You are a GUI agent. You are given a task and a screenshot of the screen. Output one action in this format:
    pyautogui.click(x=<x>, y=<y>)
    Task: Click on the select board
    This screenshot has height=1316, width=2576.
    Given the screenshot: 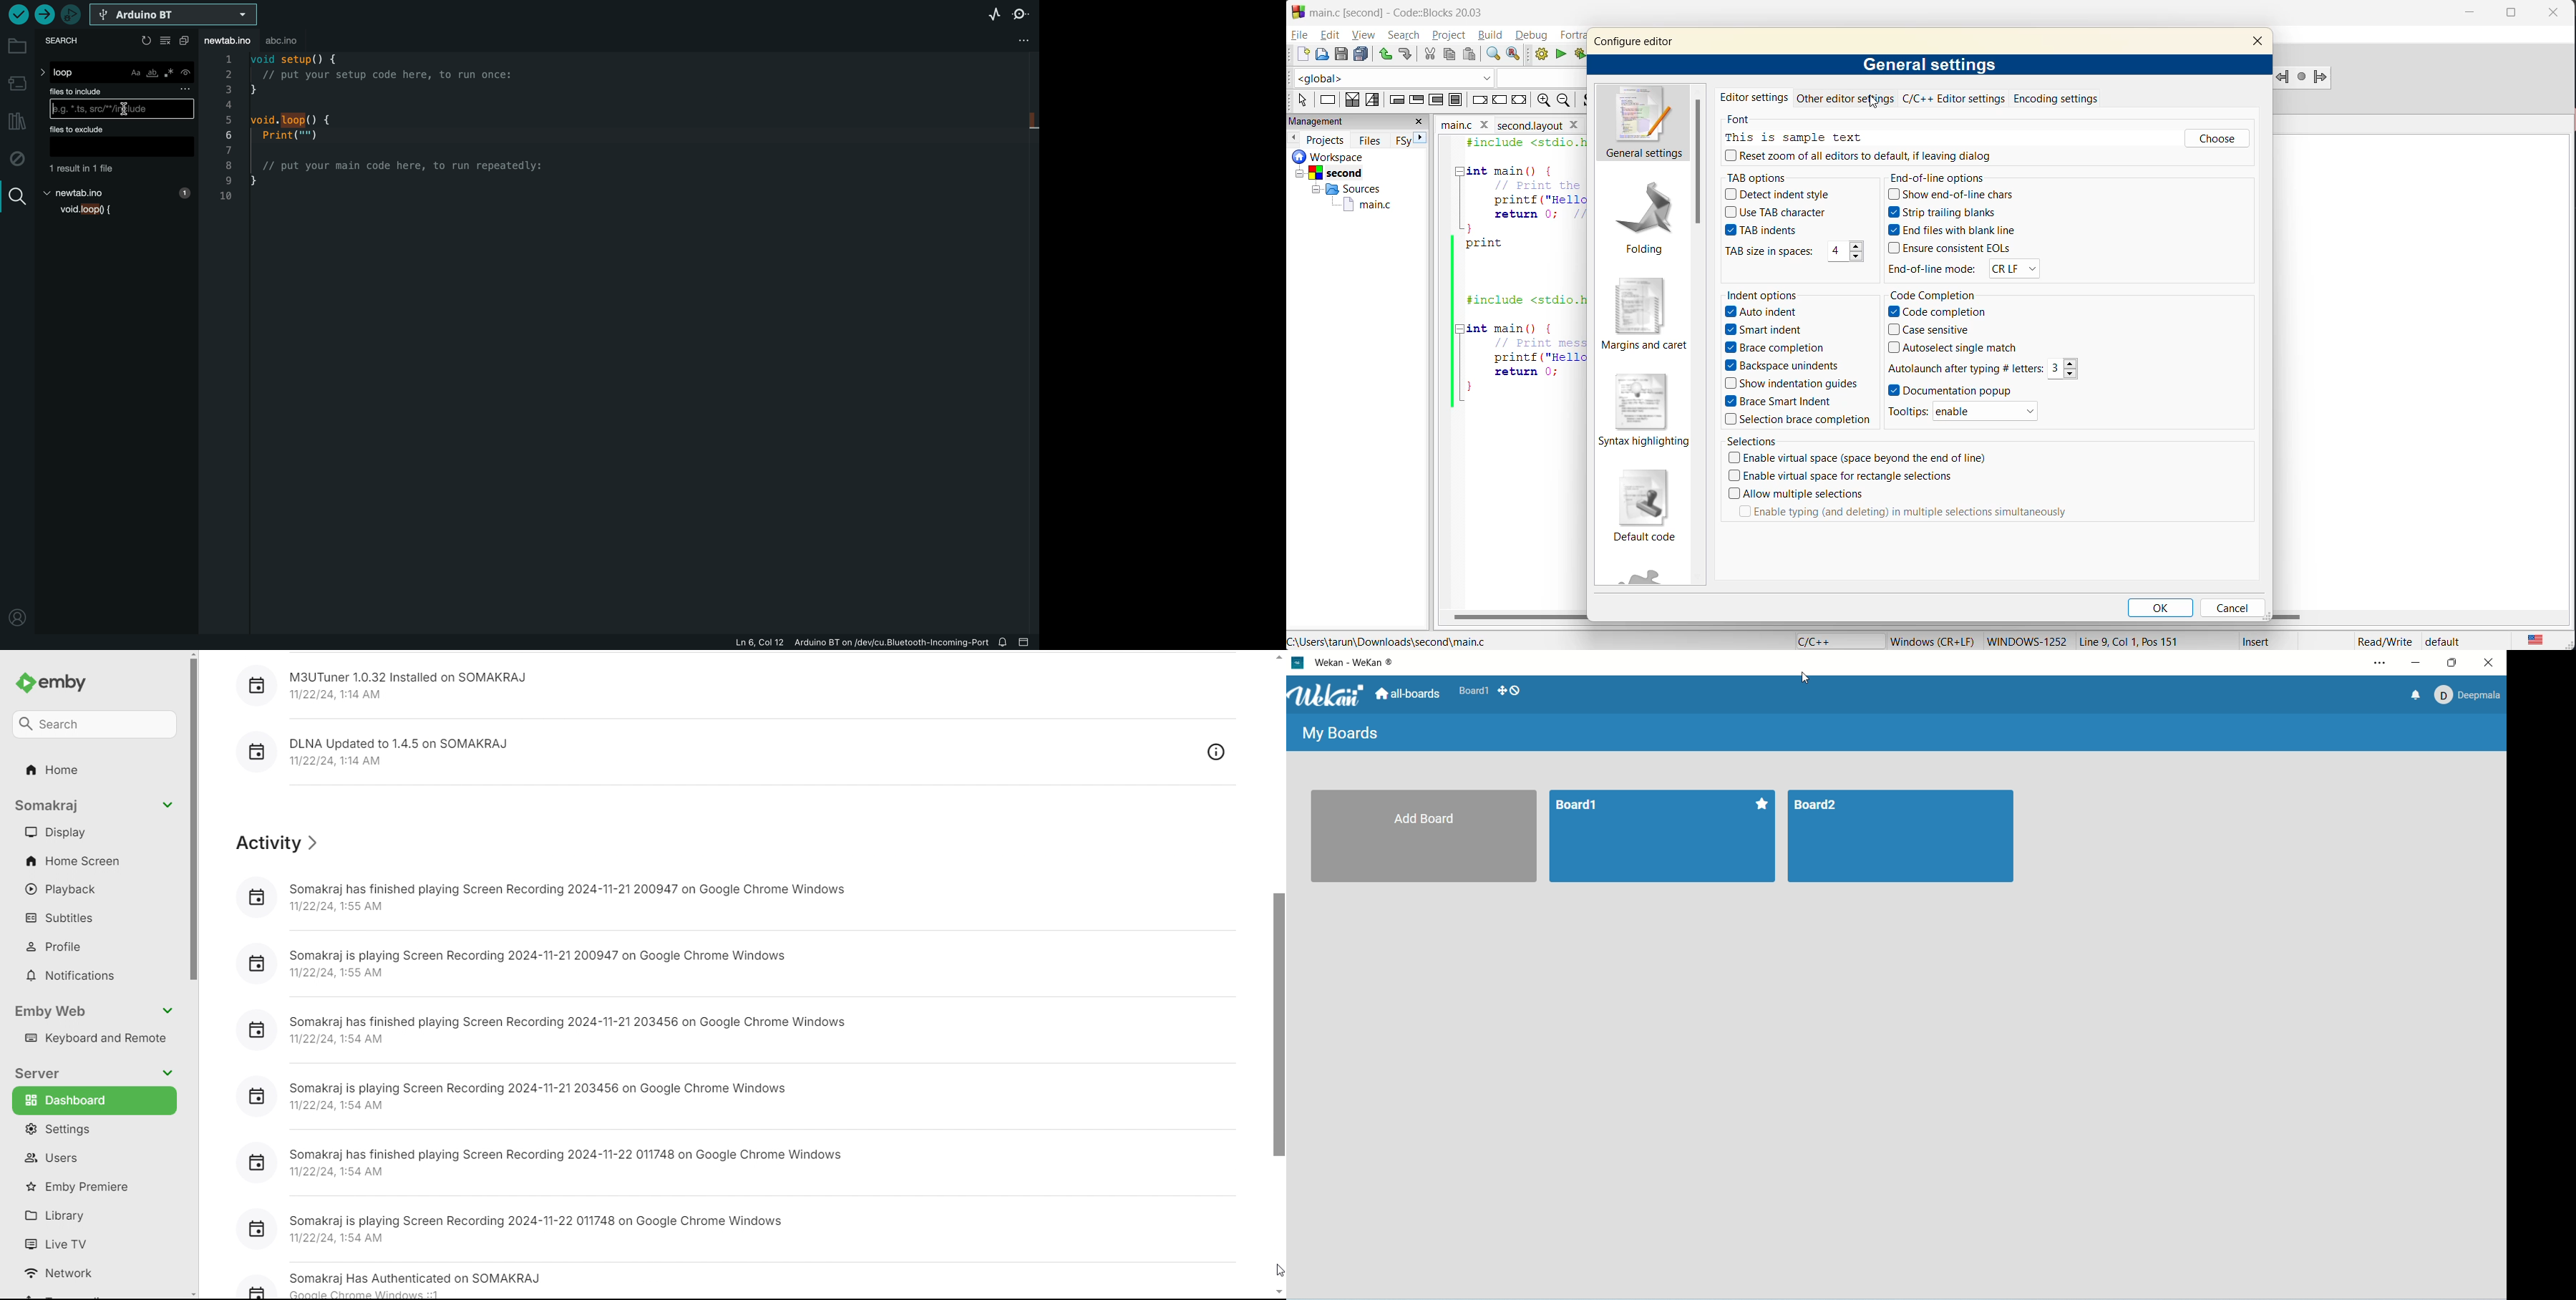 What is the action you would take?
    pyautogui.click(x=174, y=16)
    